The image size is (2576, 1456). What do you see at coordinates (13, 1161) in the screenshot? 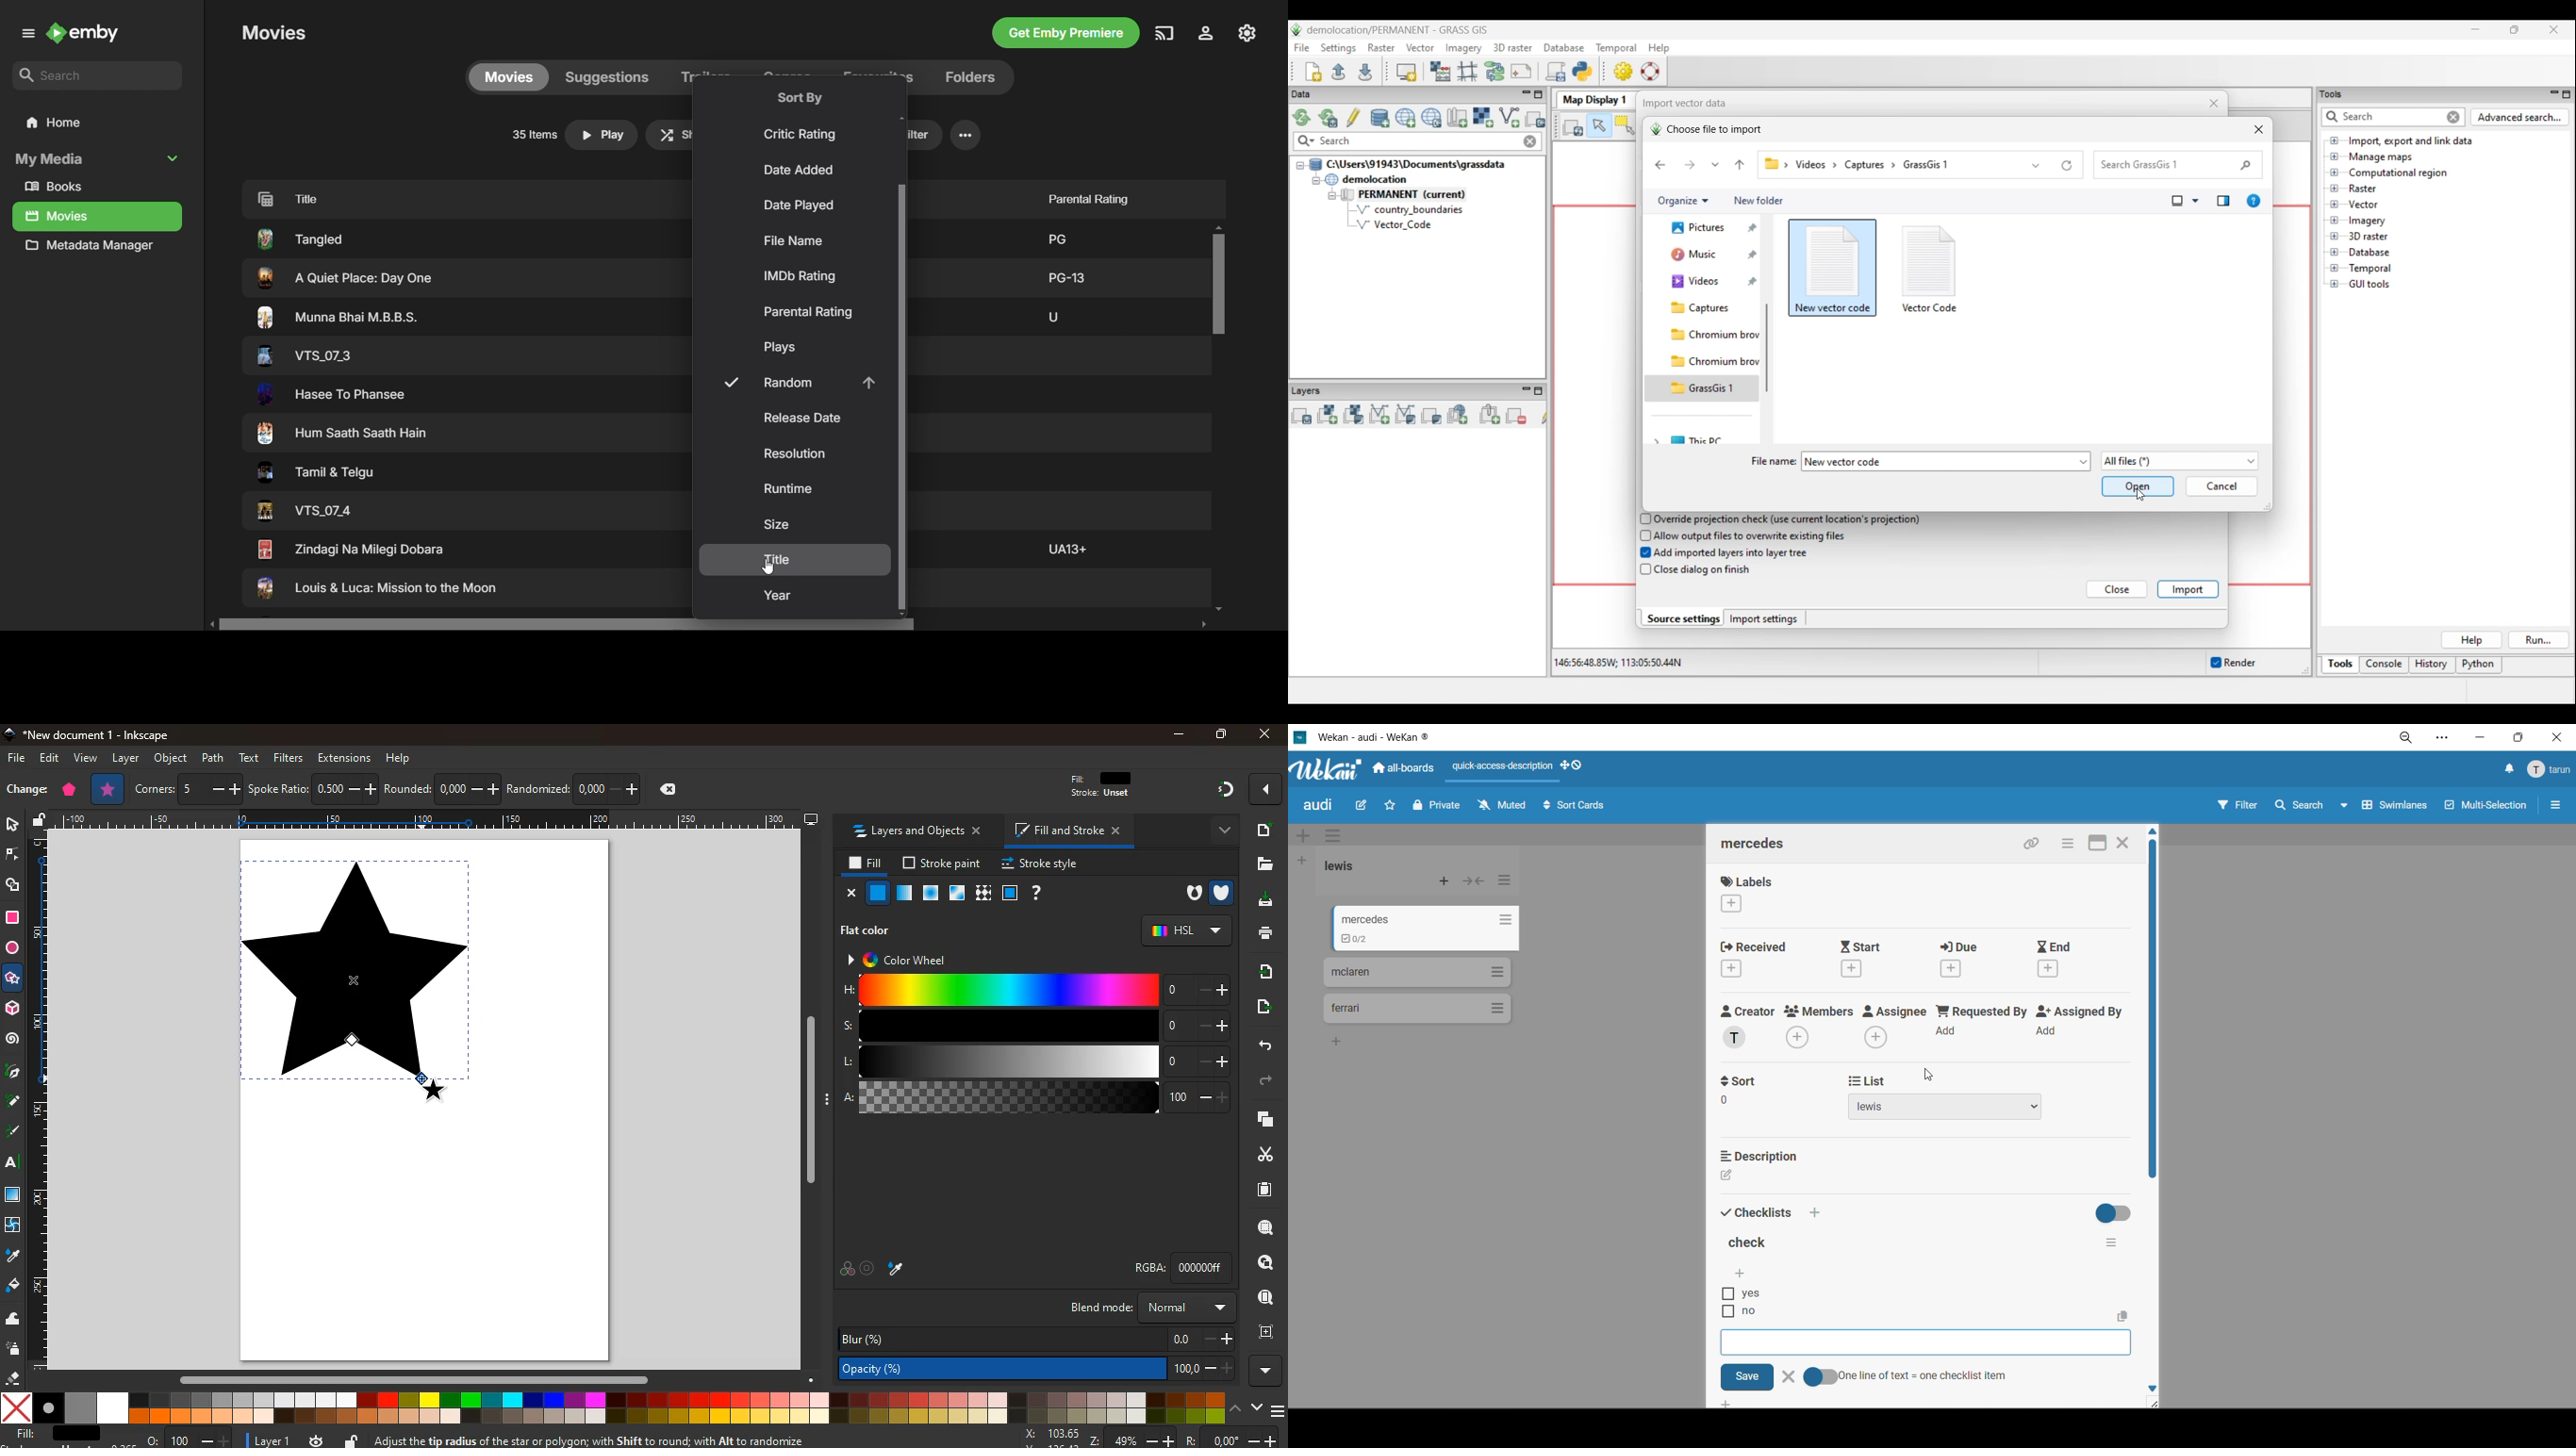
I see `text` at bounding box center [13, 1161].